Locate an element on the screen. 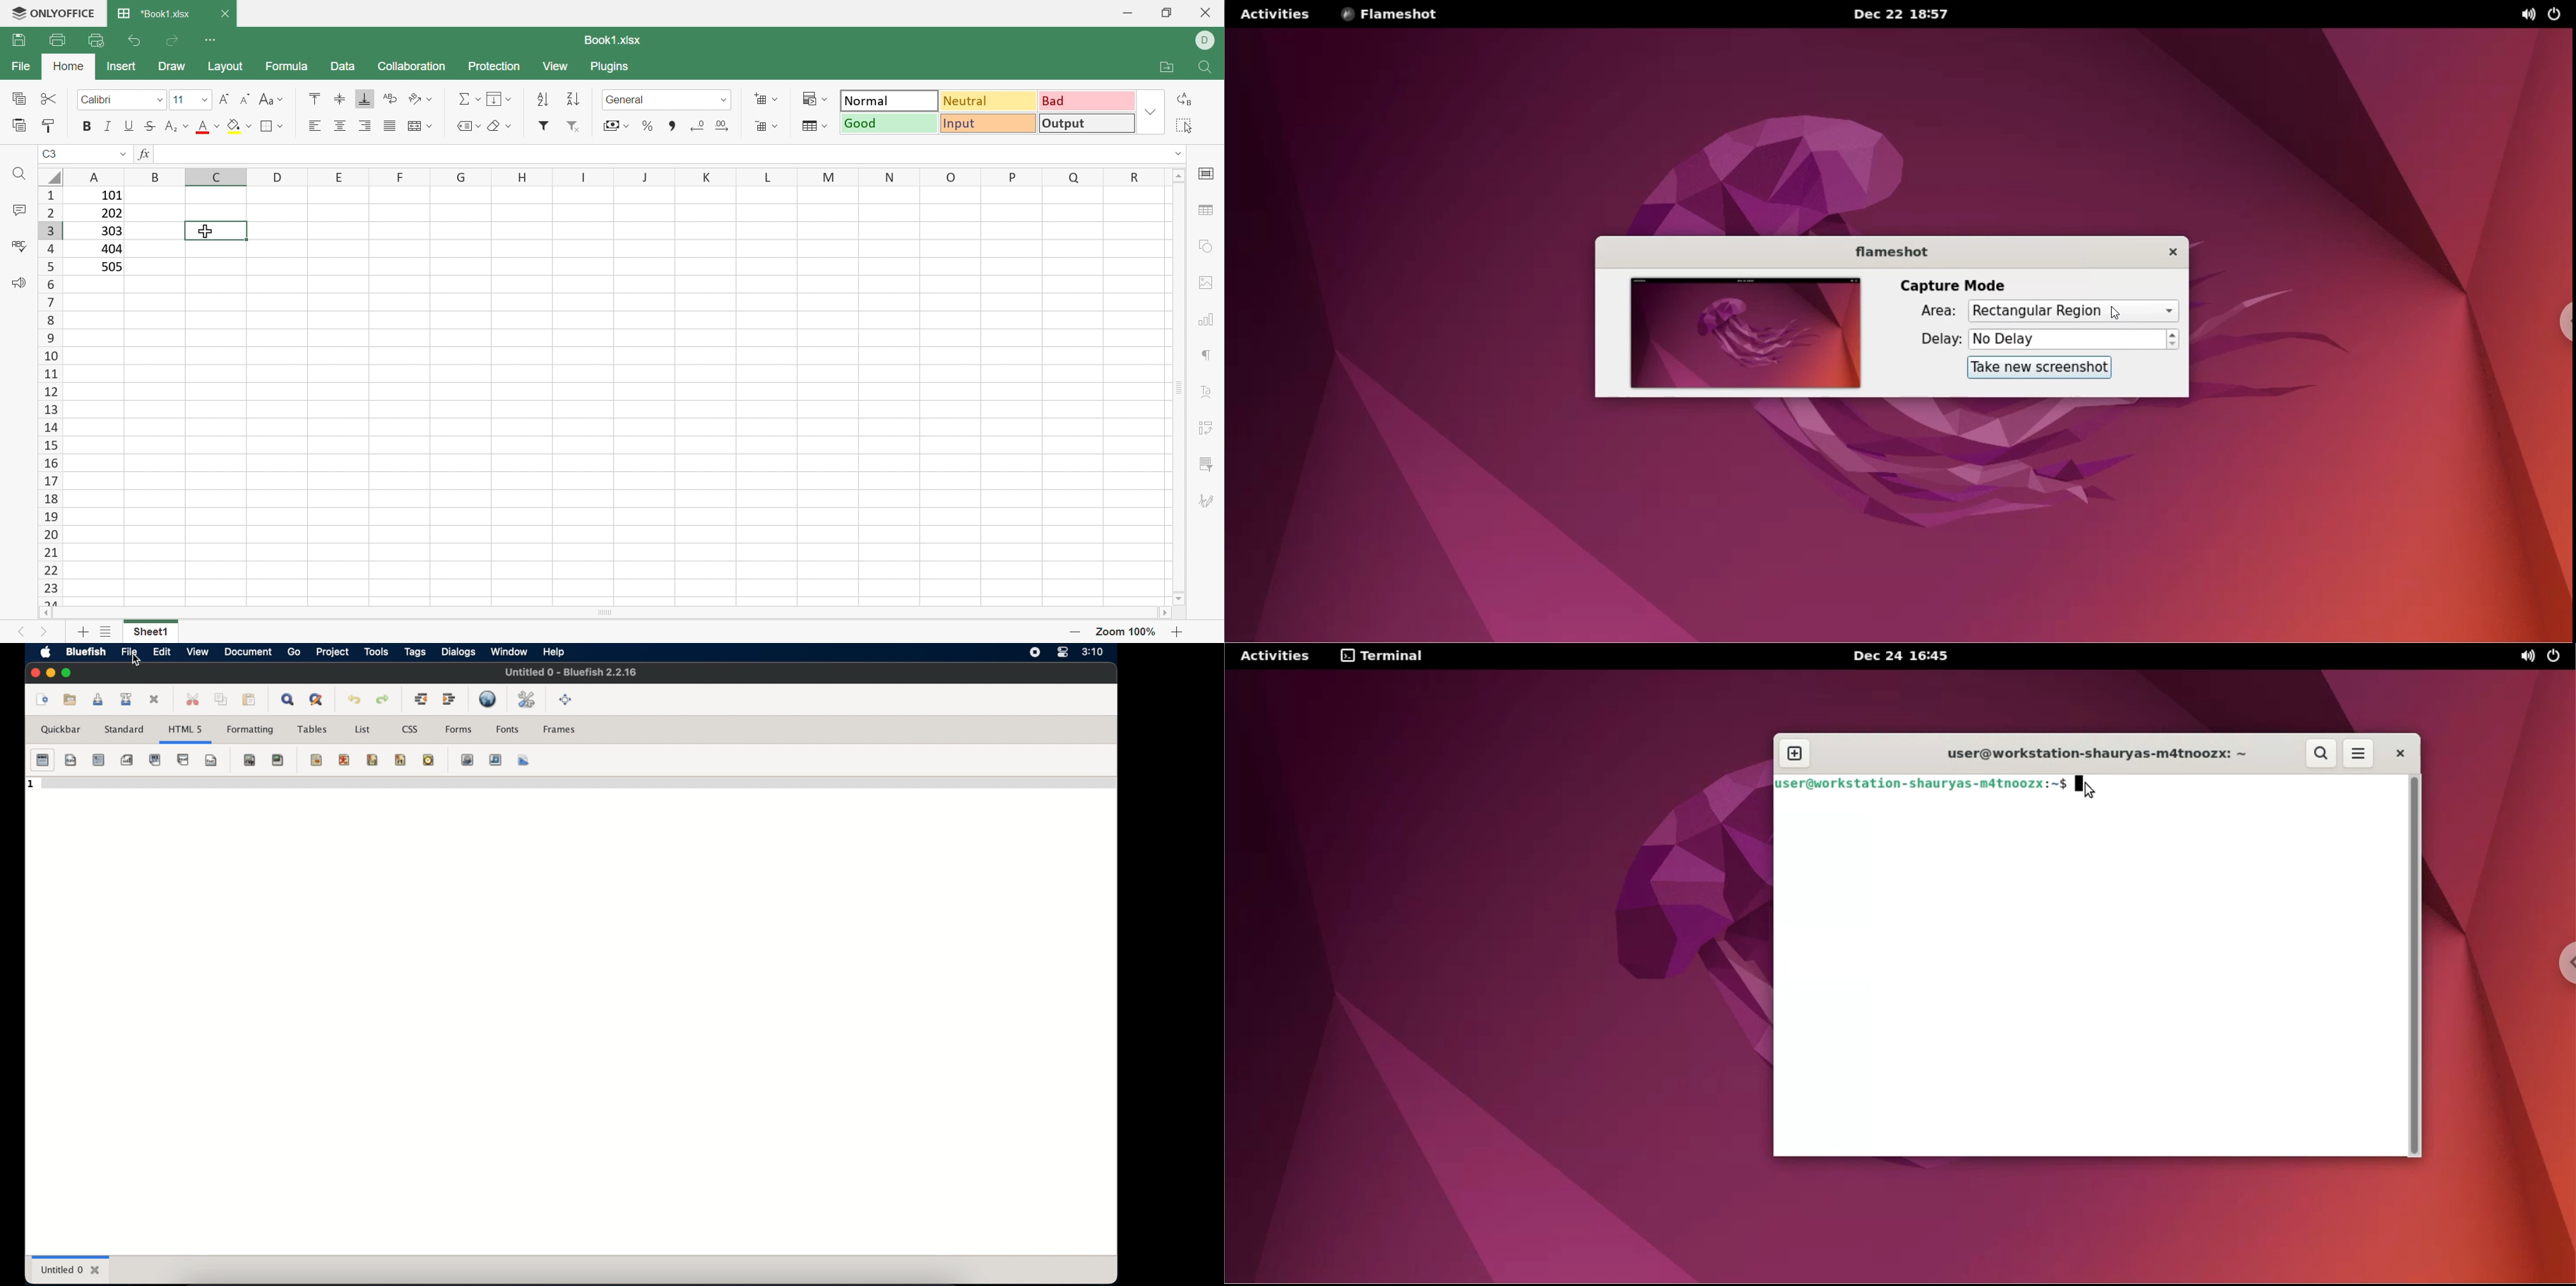 The image size is (2576, 1288). Book1.xlsx is located at coordinates (610, 41).